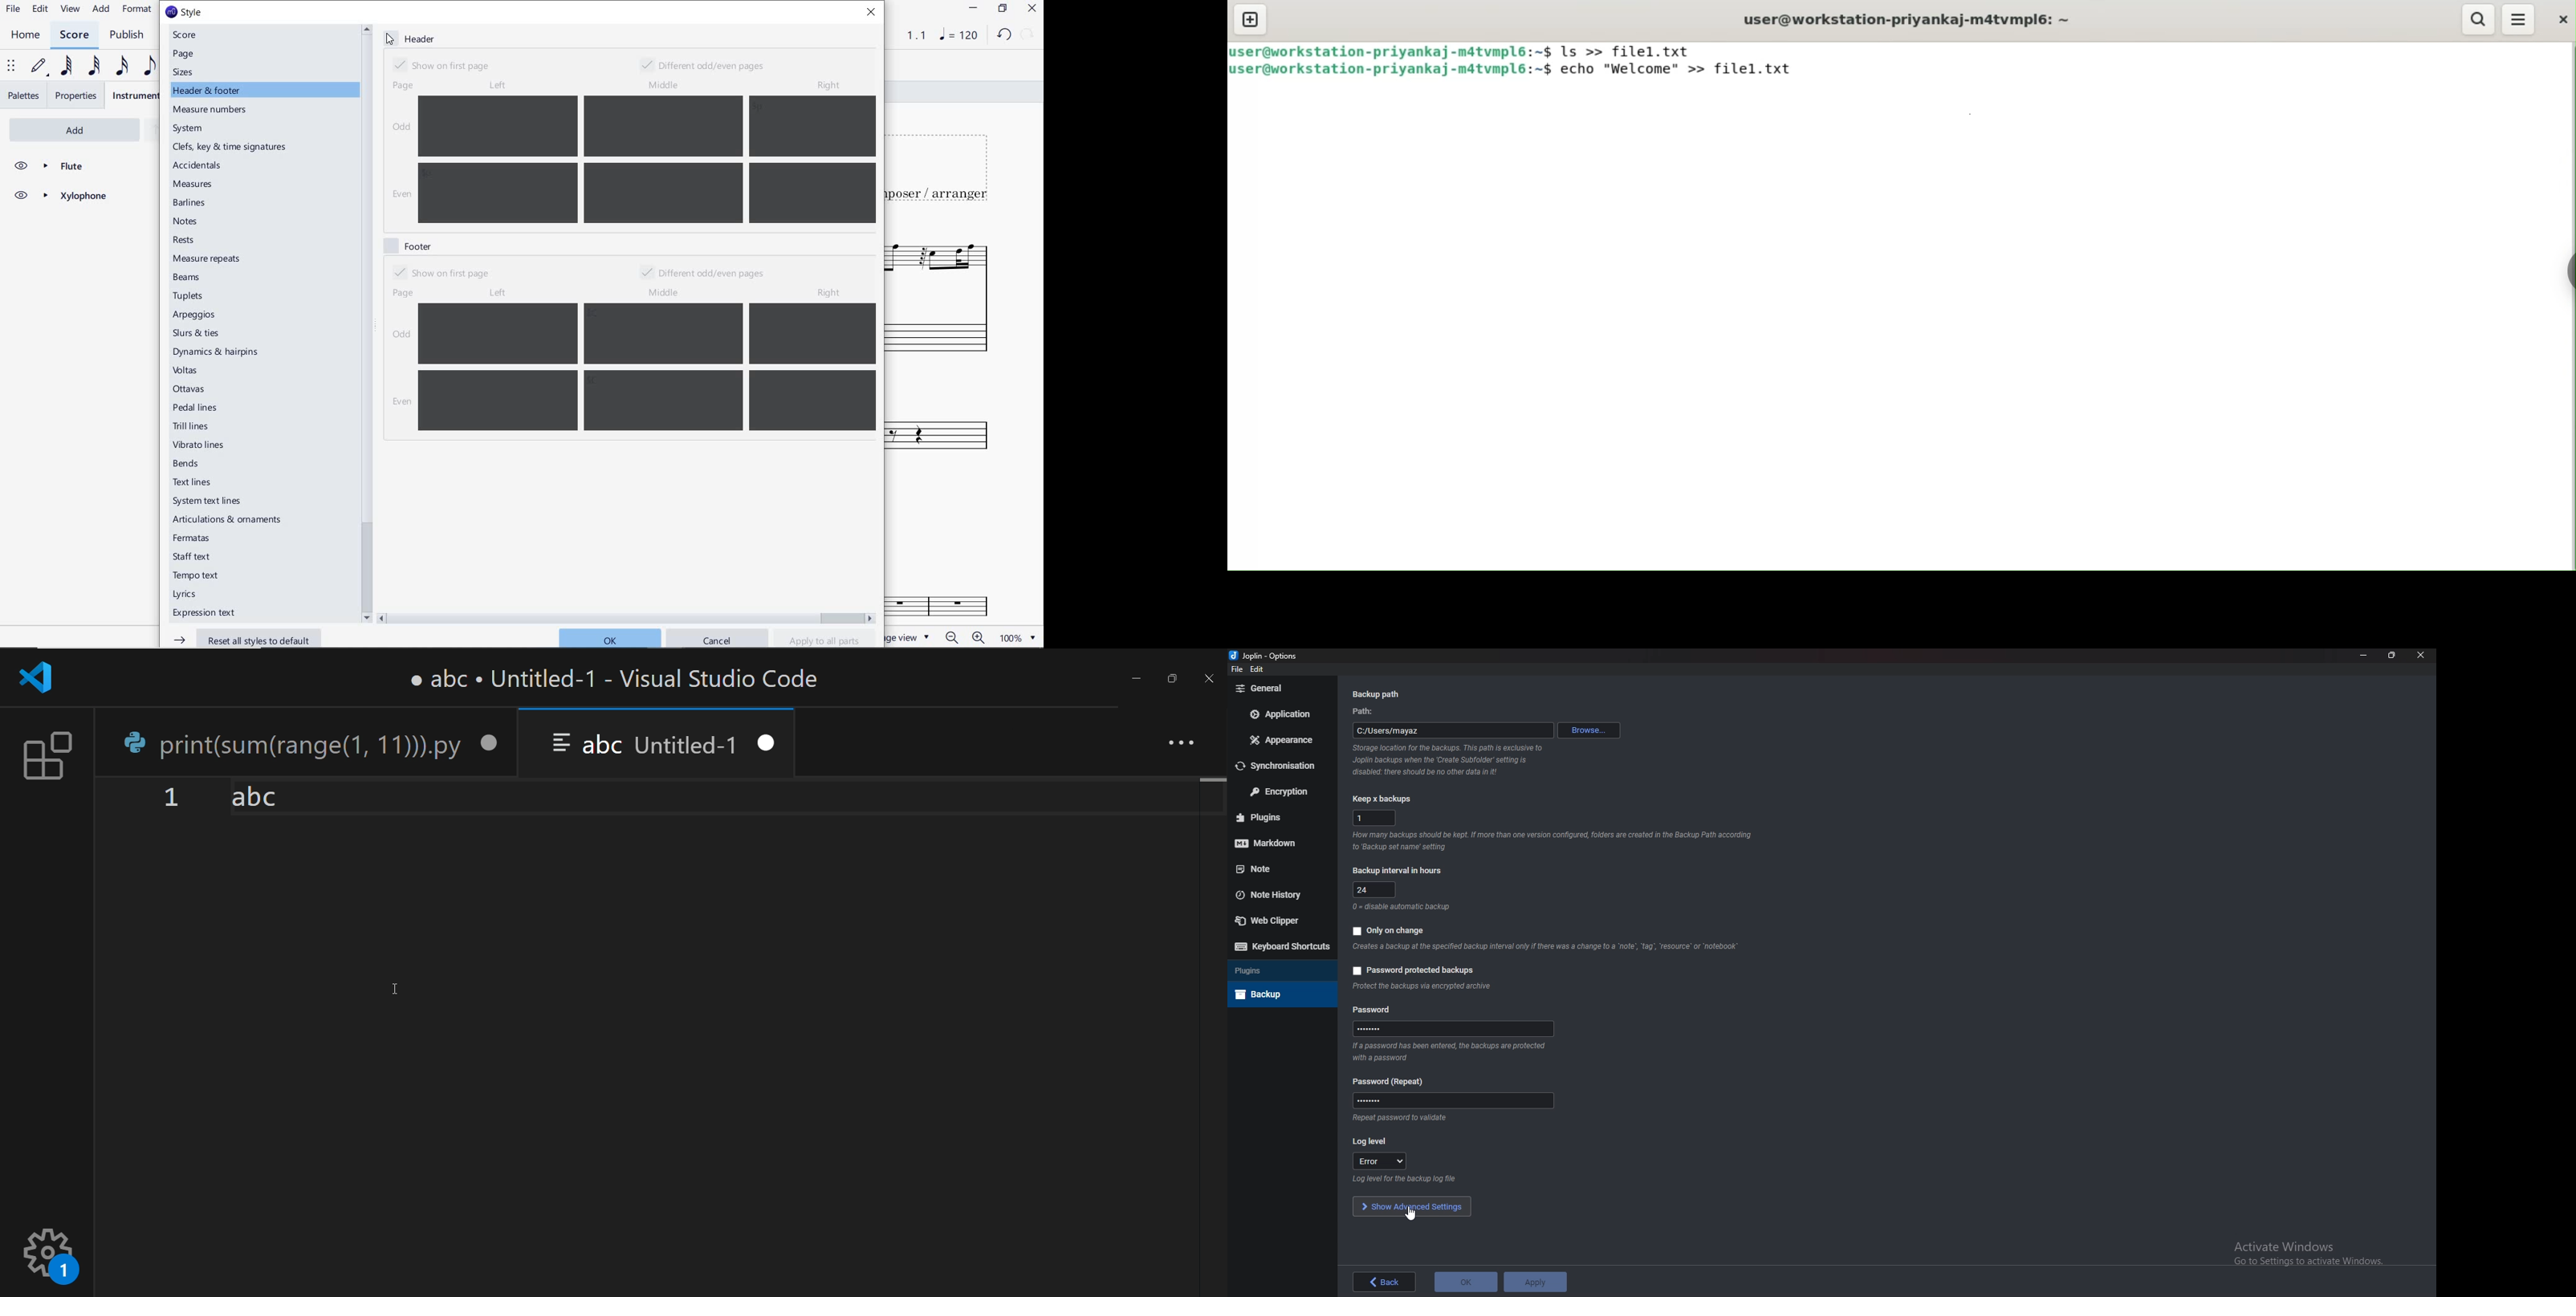  I want to click on Info, so click(1407, 1177).